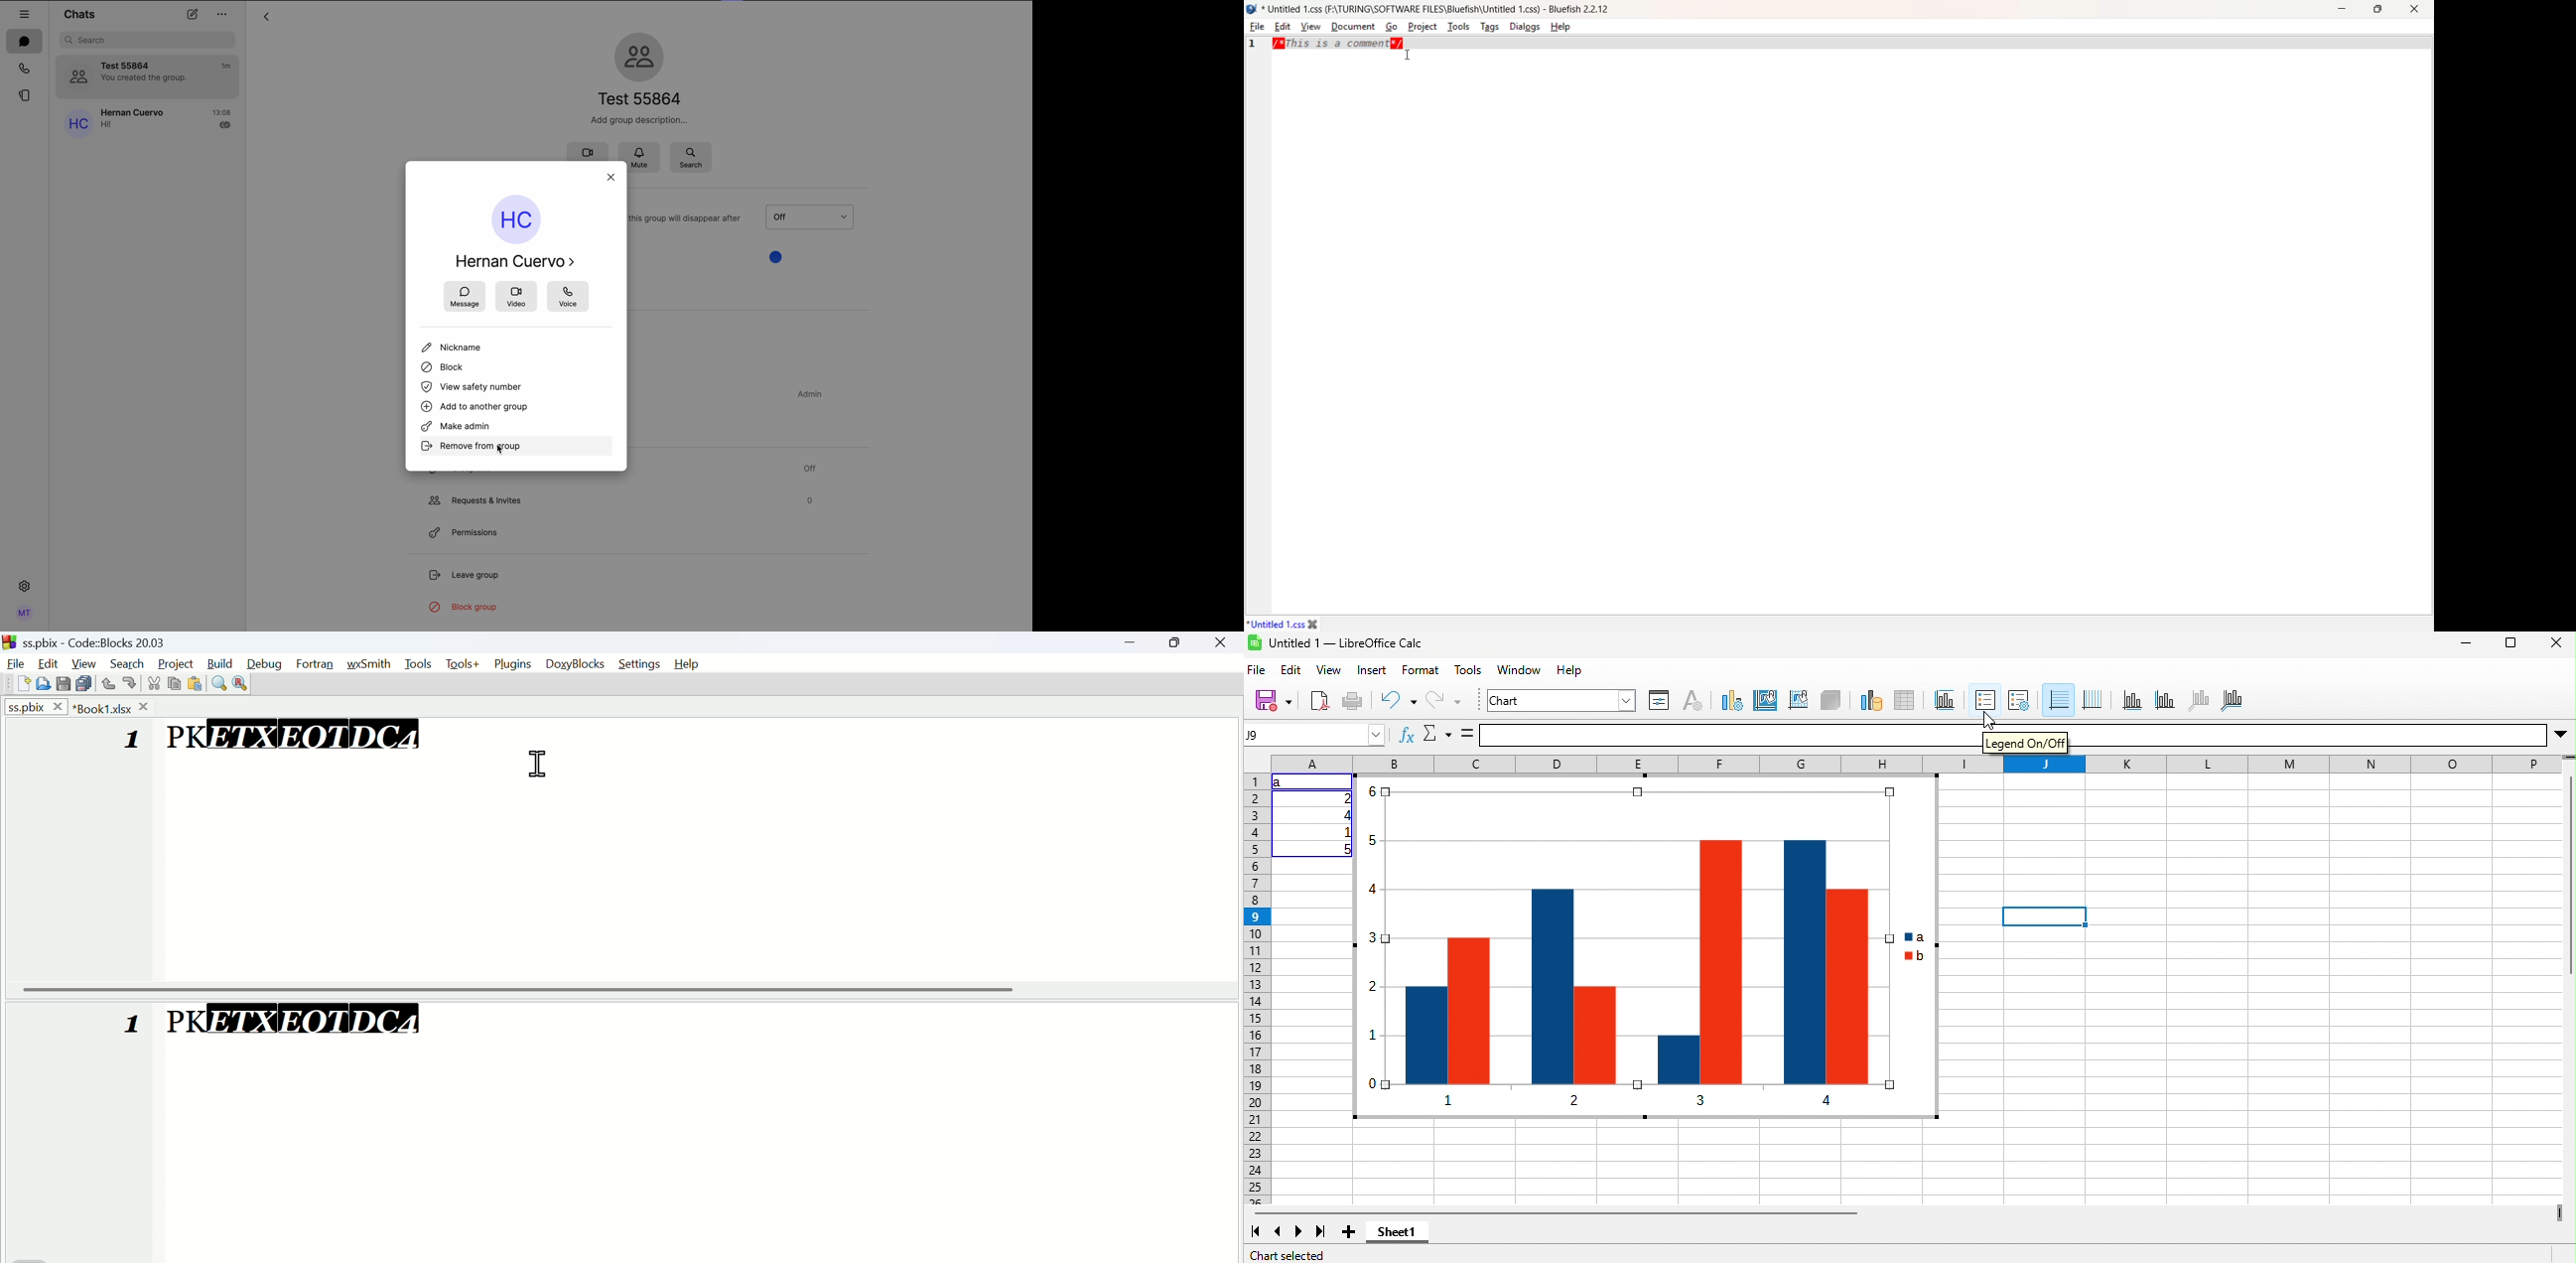  Describe the element at coordinates (1989, 720) in the screenshot. I see `Cursor` at that location.